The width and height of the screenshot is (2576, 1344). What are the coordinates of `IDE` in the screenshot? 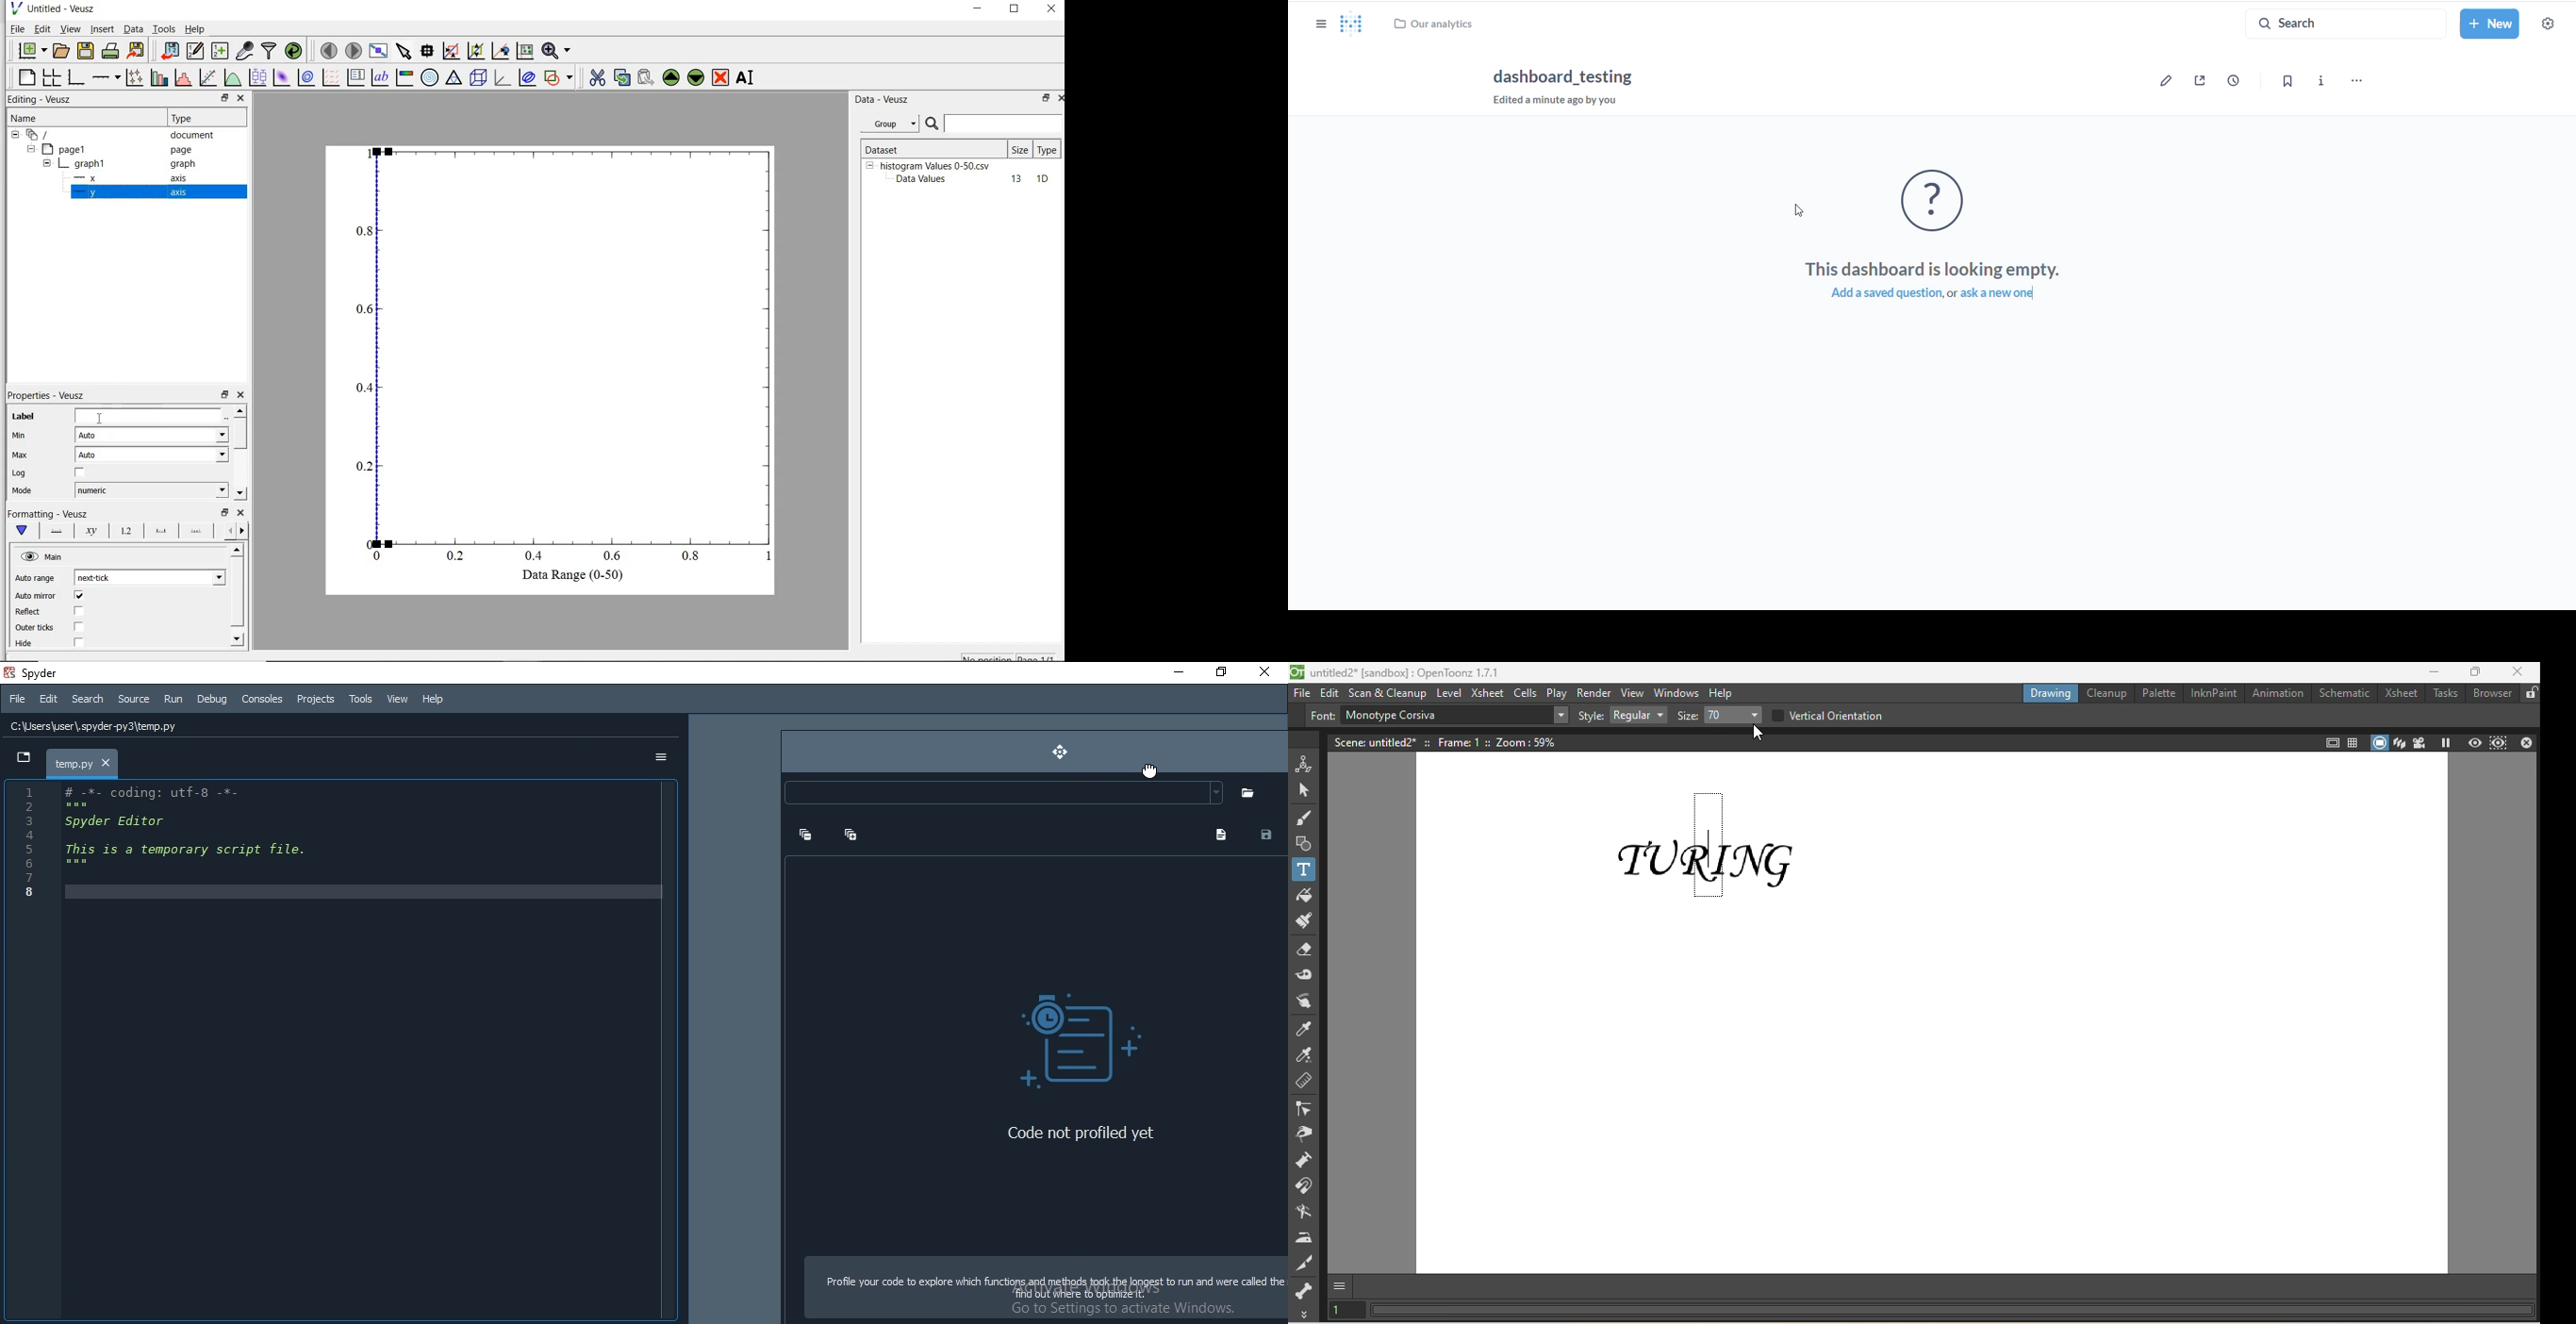 It's located at (340, 1053).